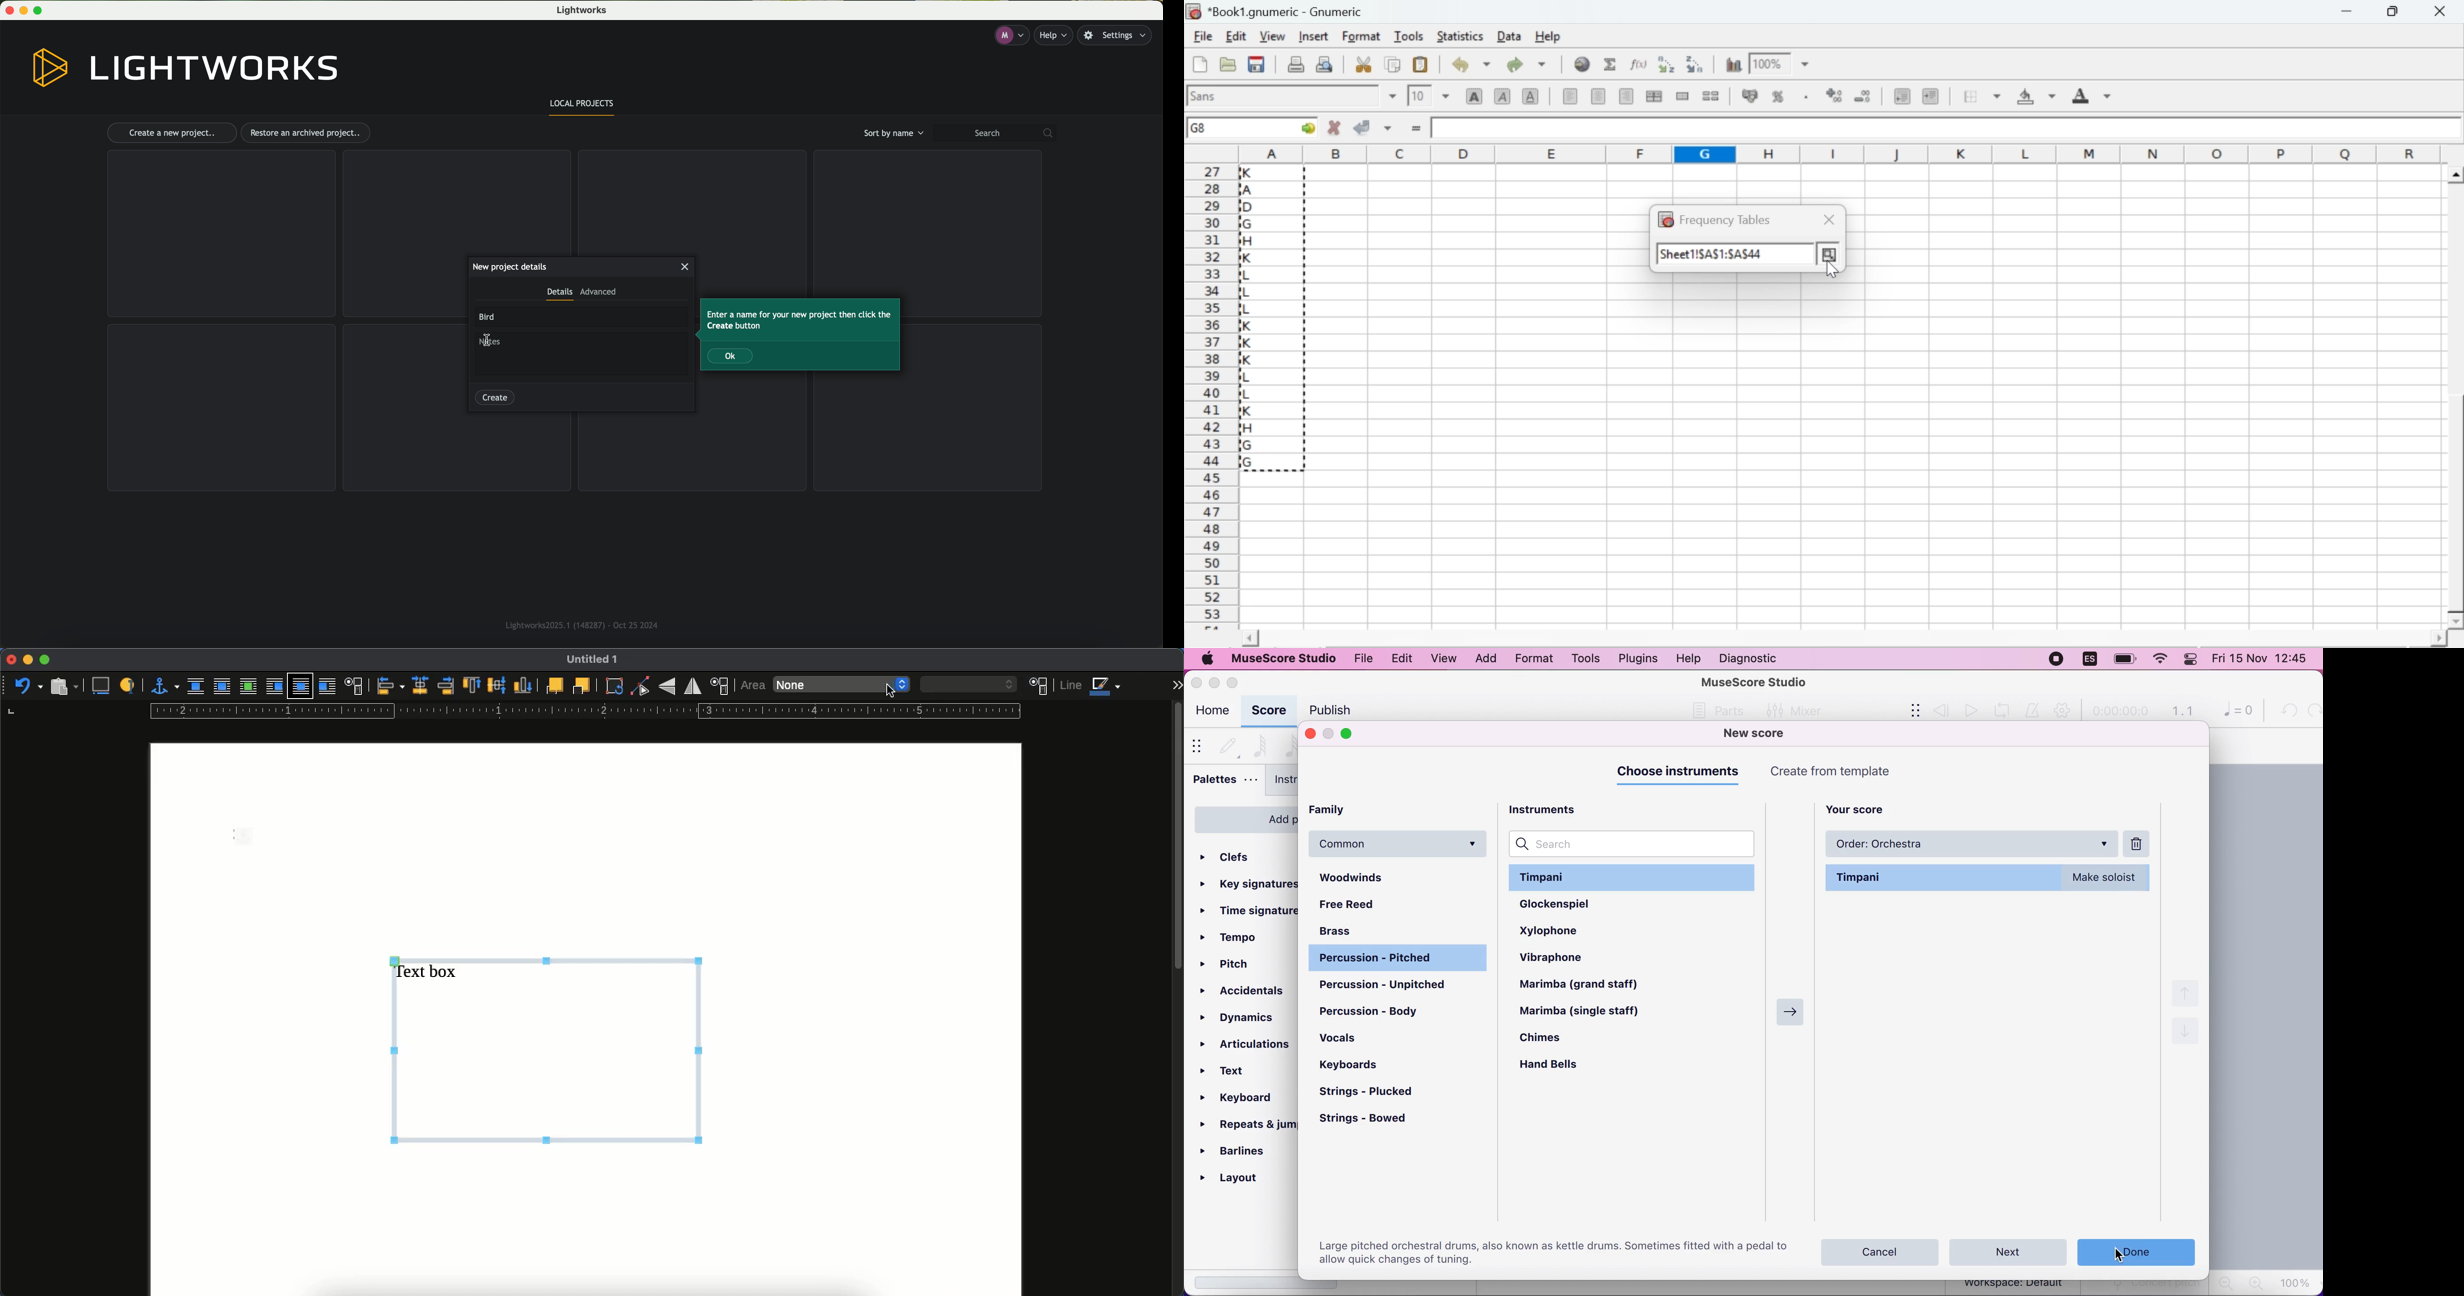  Describe the element at coordinates (1092, 687) in the screenshot. I see `line color` at that location.